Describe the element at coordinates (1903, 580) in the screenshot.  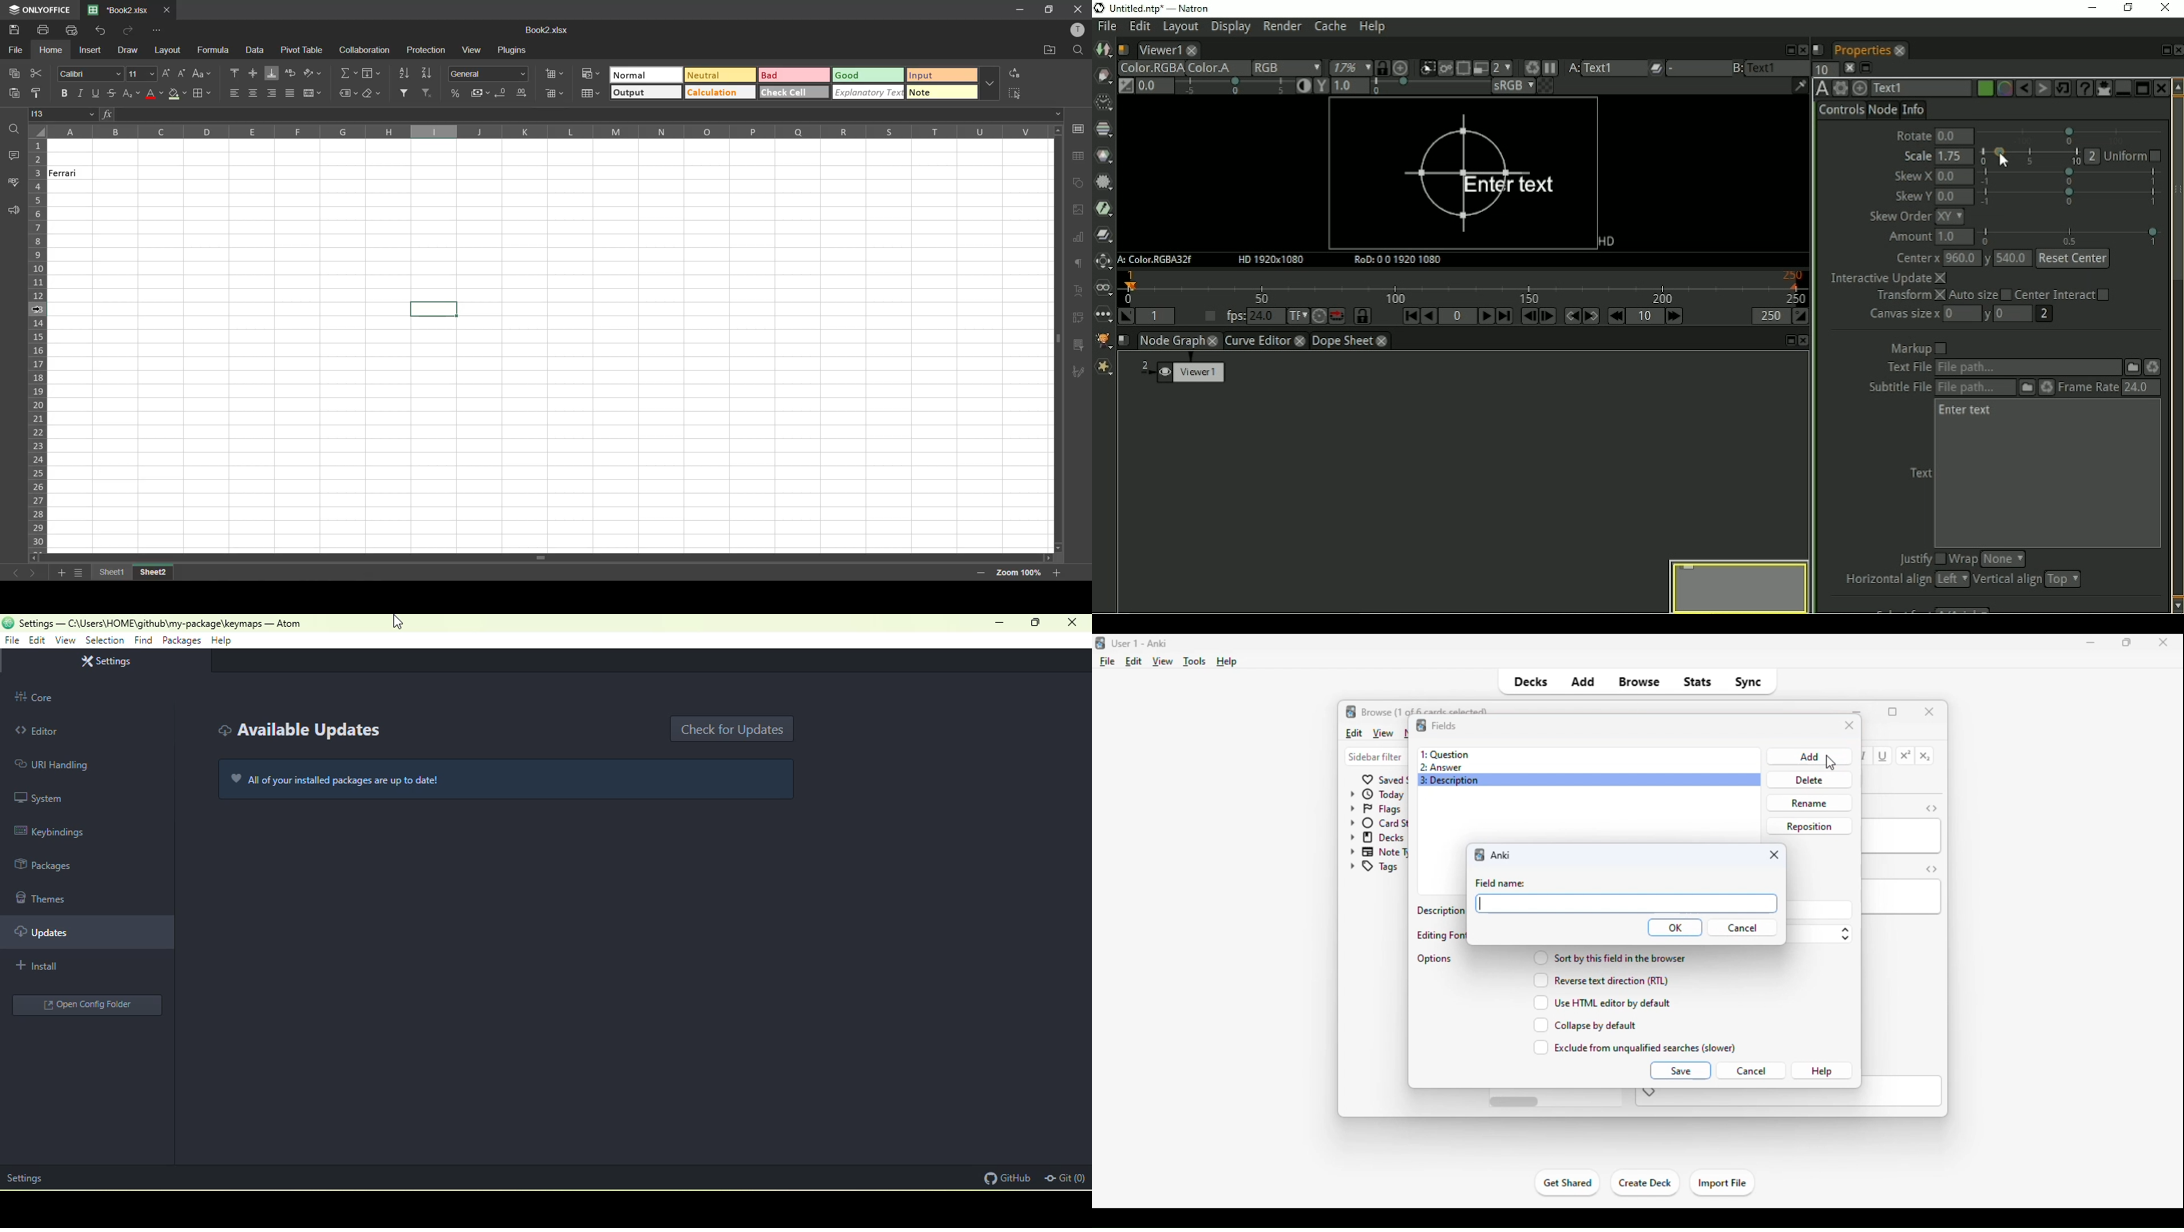
I see `Horizontal align` at that location.